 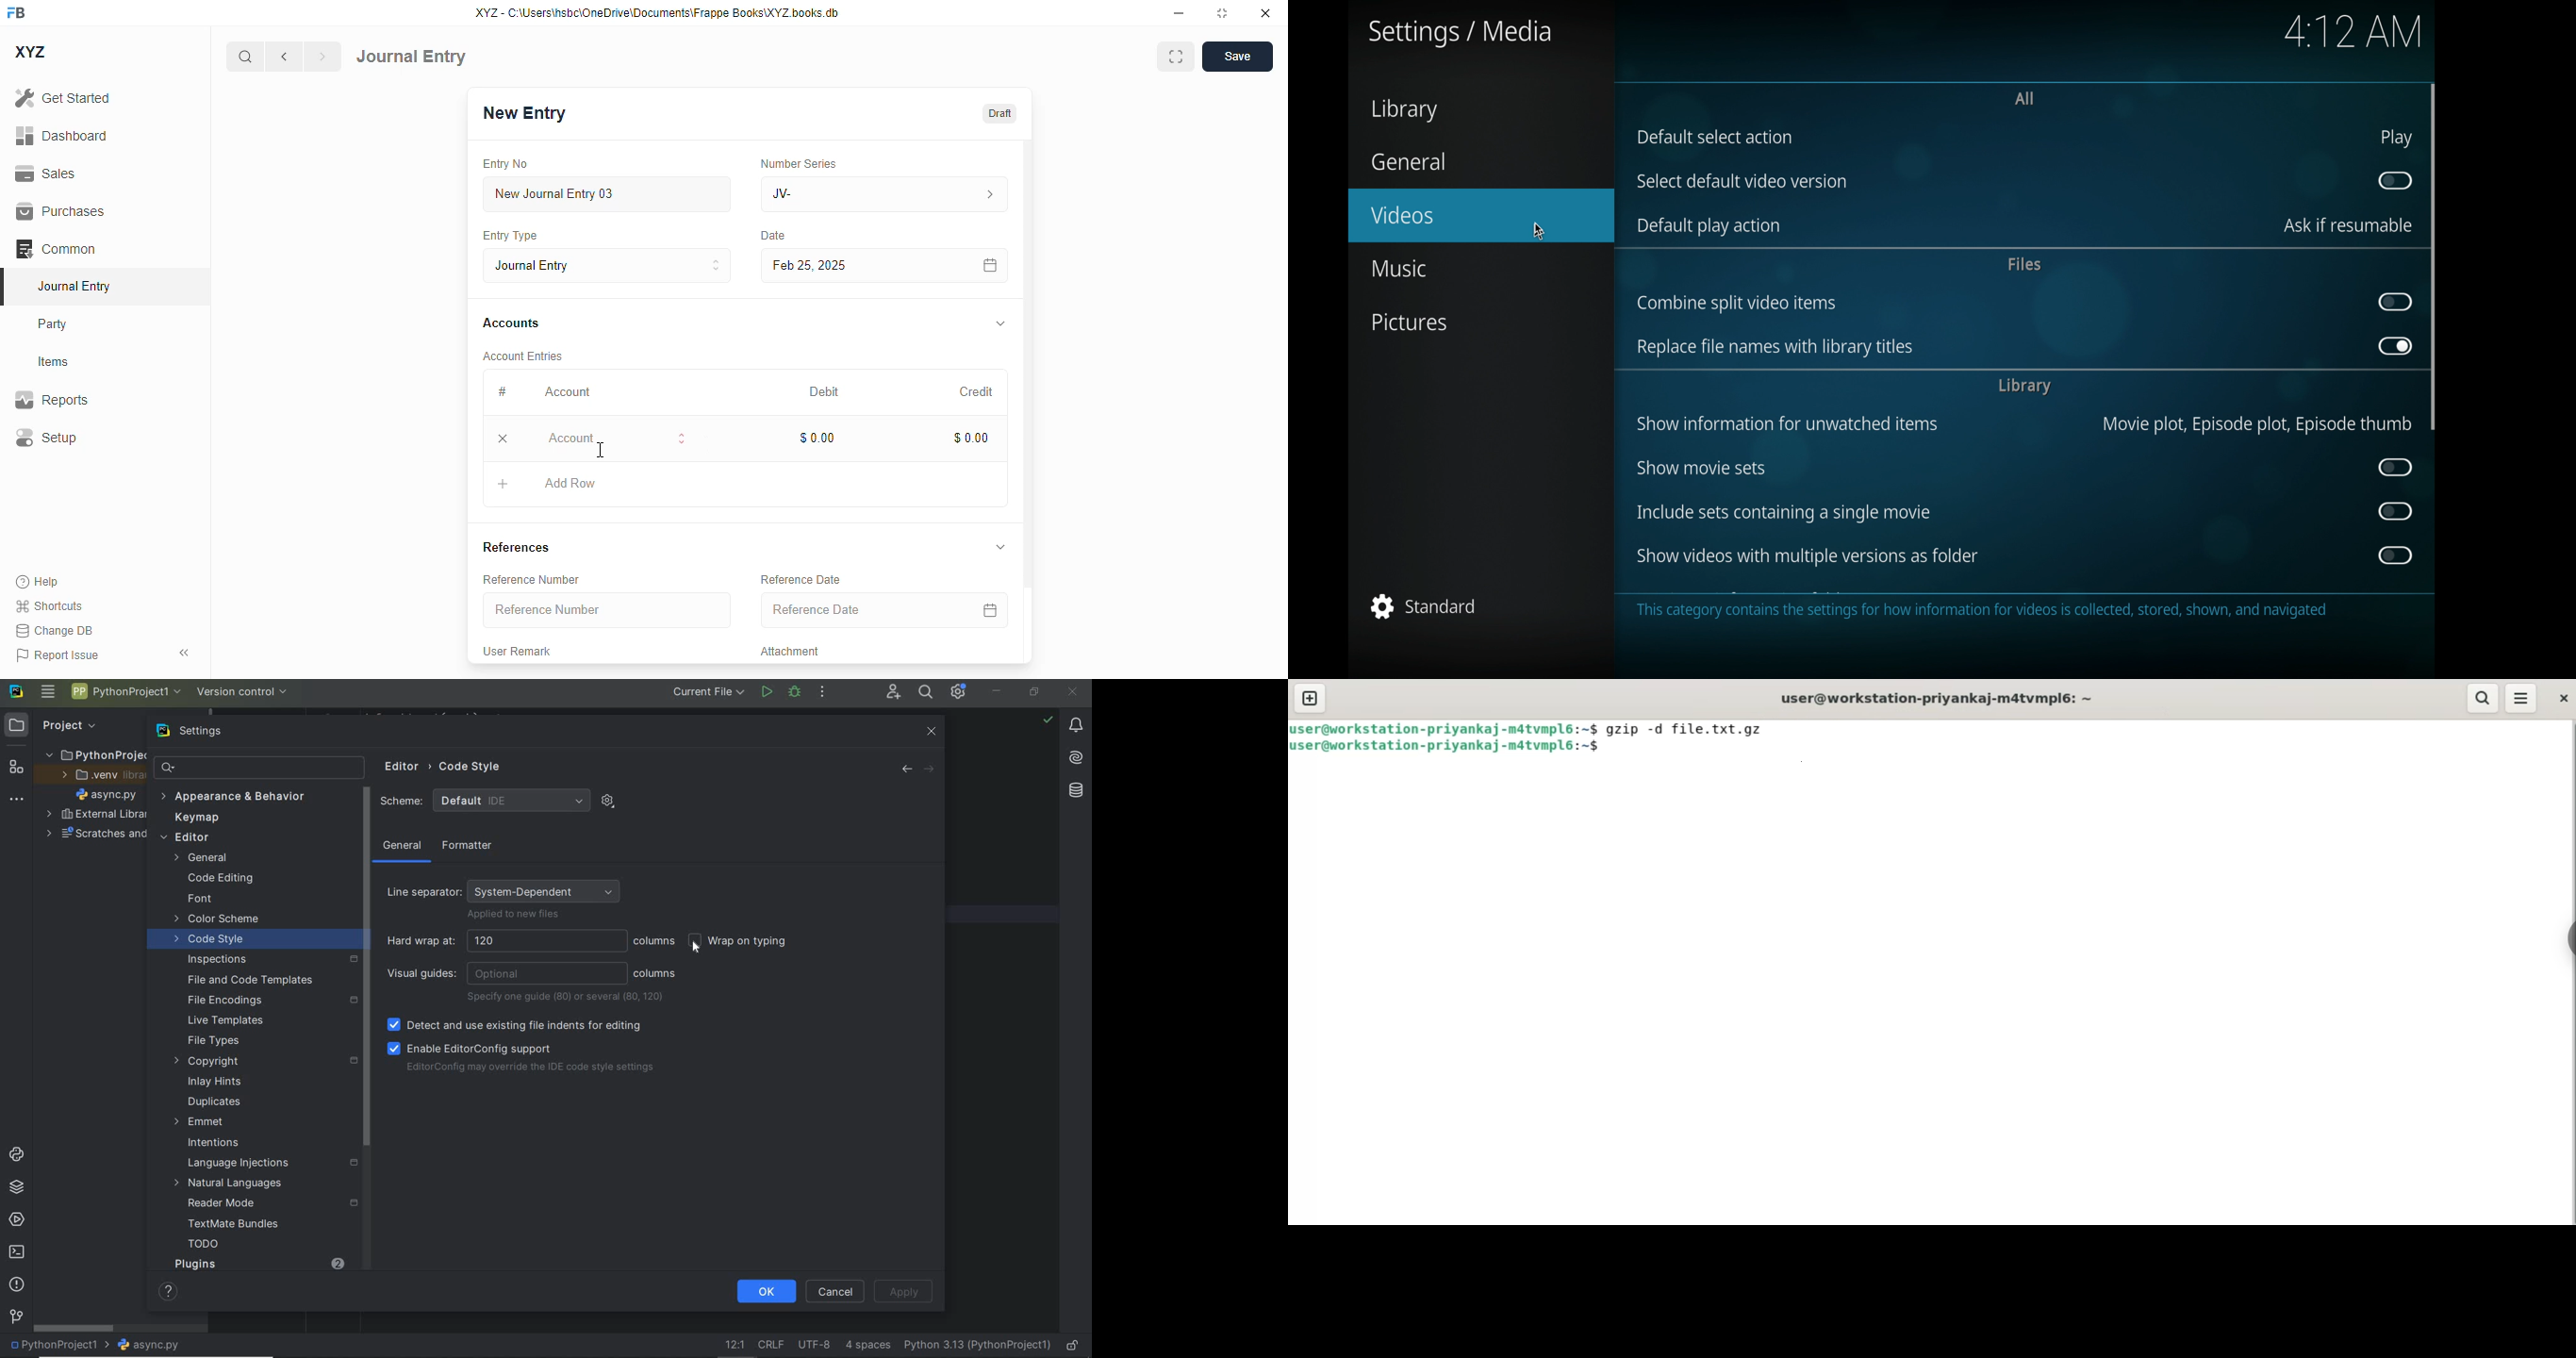 I want to click on account entries, so click(x=522, y=356).